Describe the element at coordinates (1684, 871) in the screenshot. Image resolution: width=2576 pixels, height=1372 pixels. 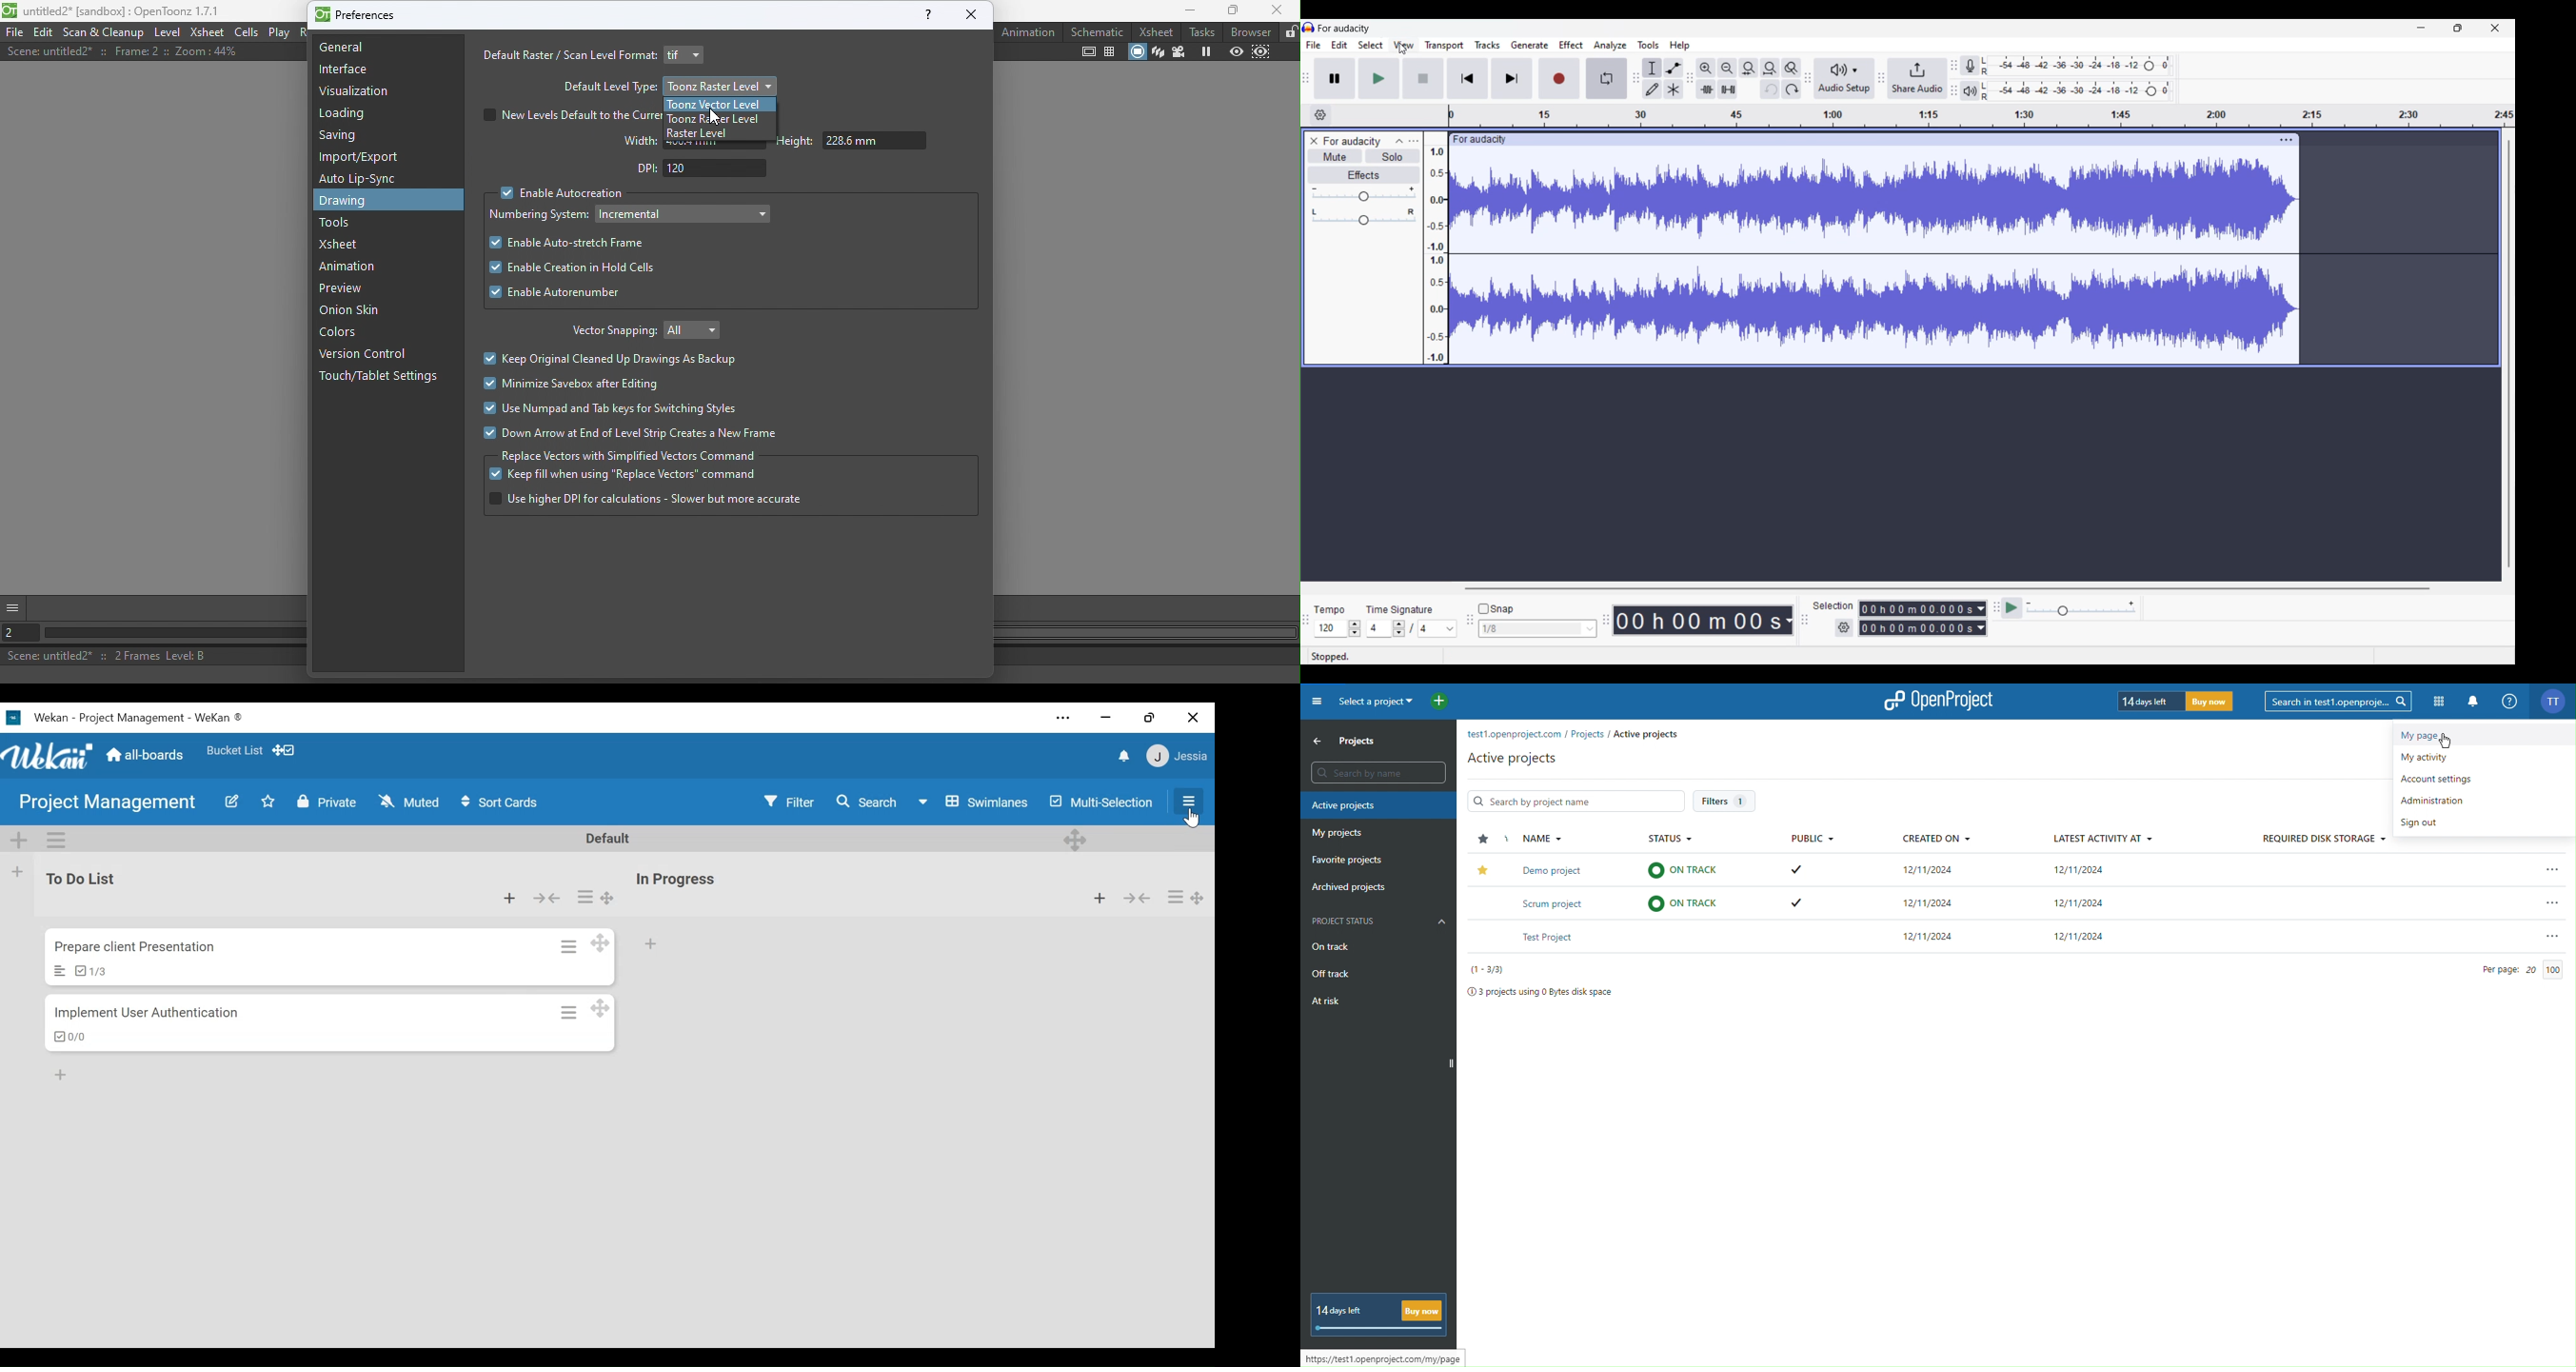
I see `ON TRACK` at that location.